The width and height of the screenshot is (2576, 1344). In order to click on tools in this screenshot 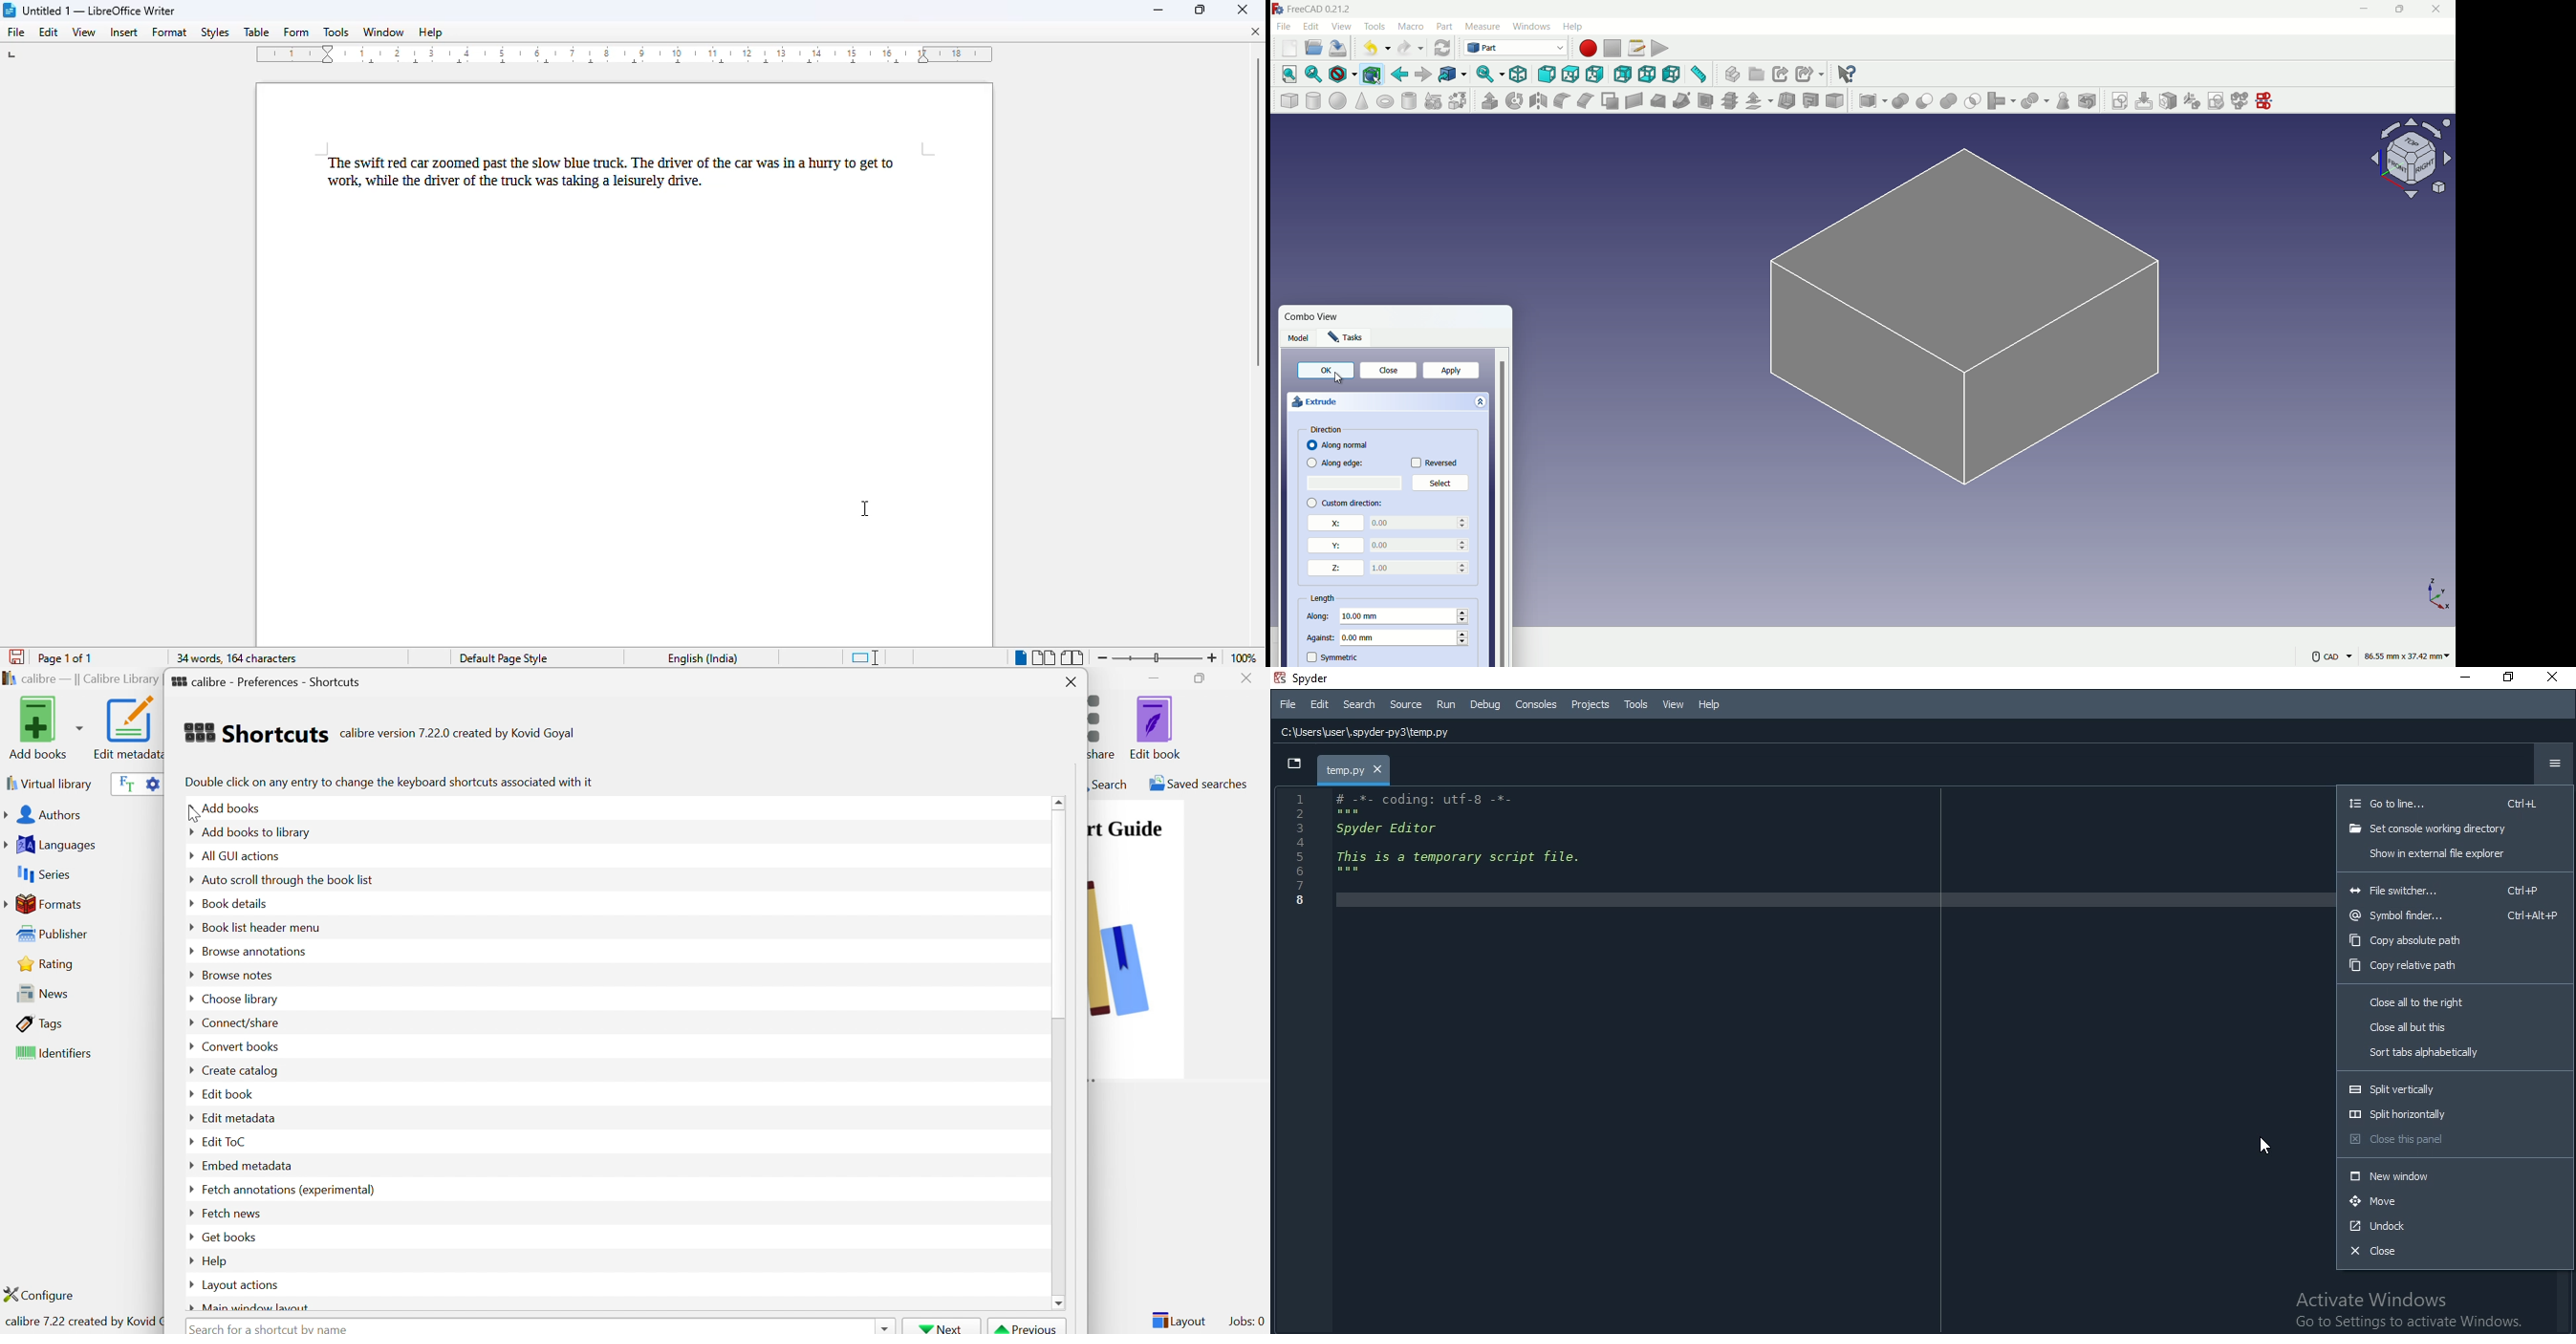, I will do `click(1375, 27)`.